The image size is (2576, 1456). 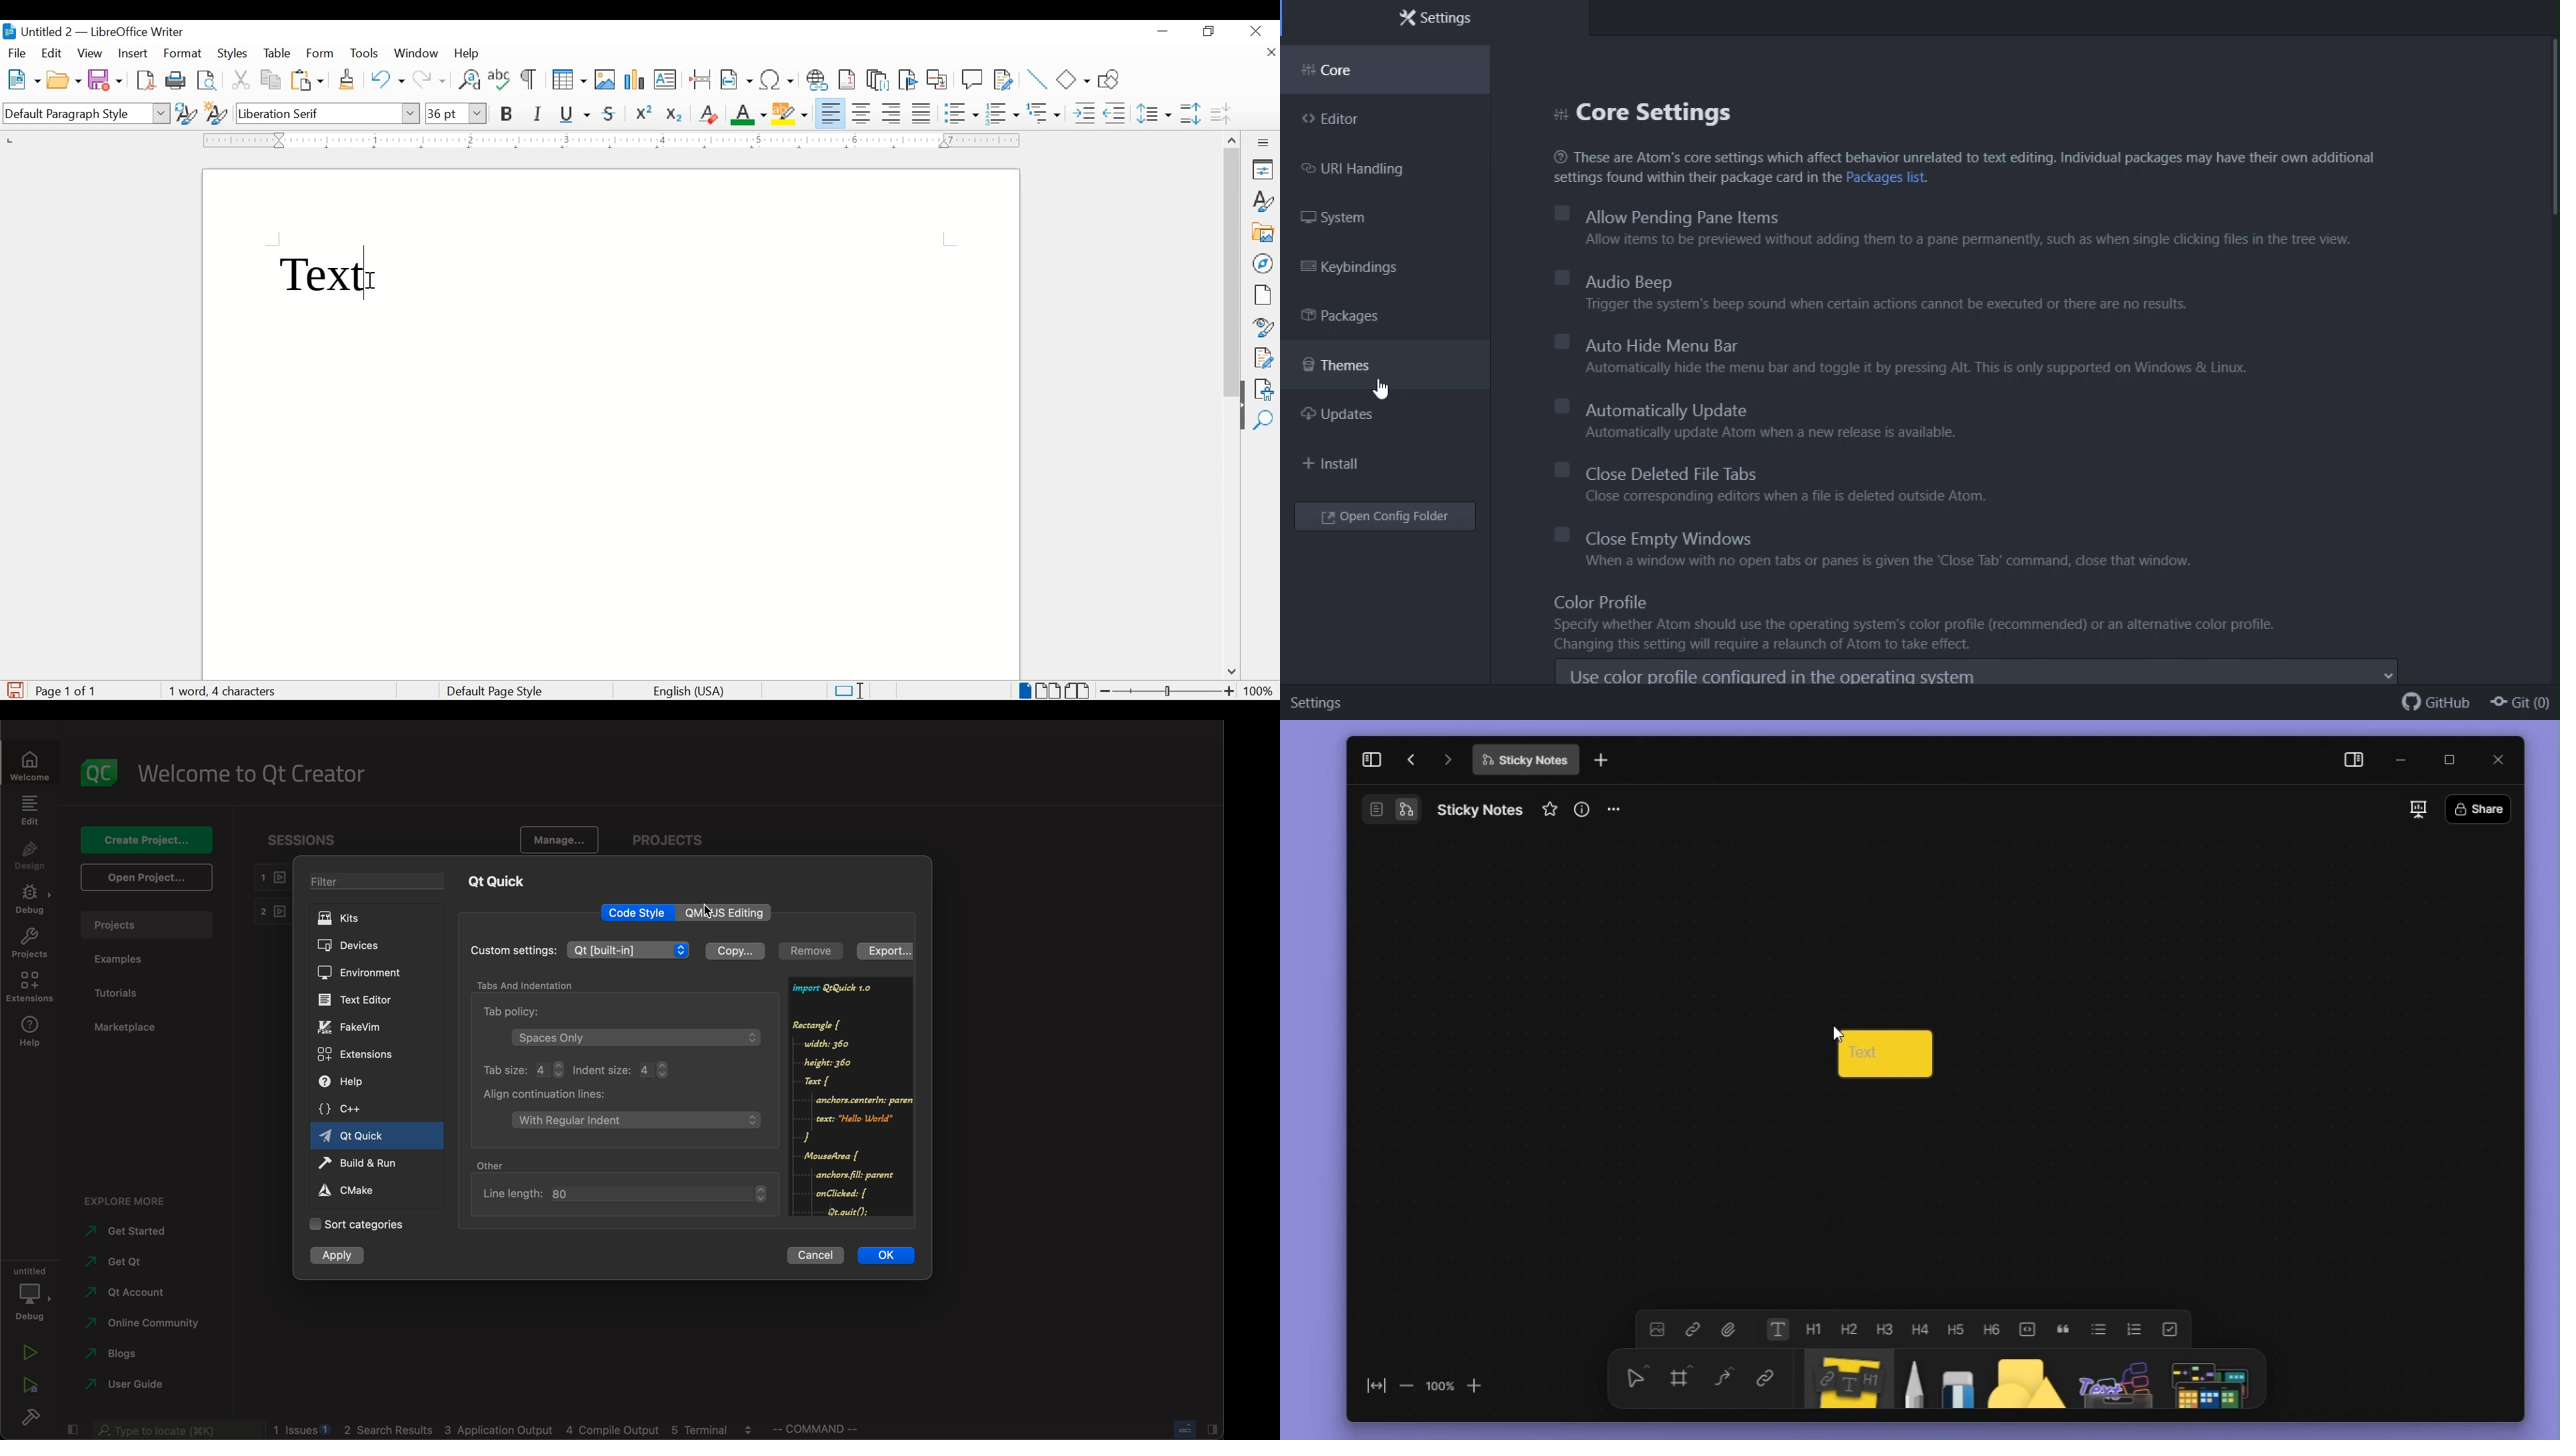 What do you see at coordinates (500, 79) in the screenshot?
I see `check spelling` at bounding box center [500, 79].